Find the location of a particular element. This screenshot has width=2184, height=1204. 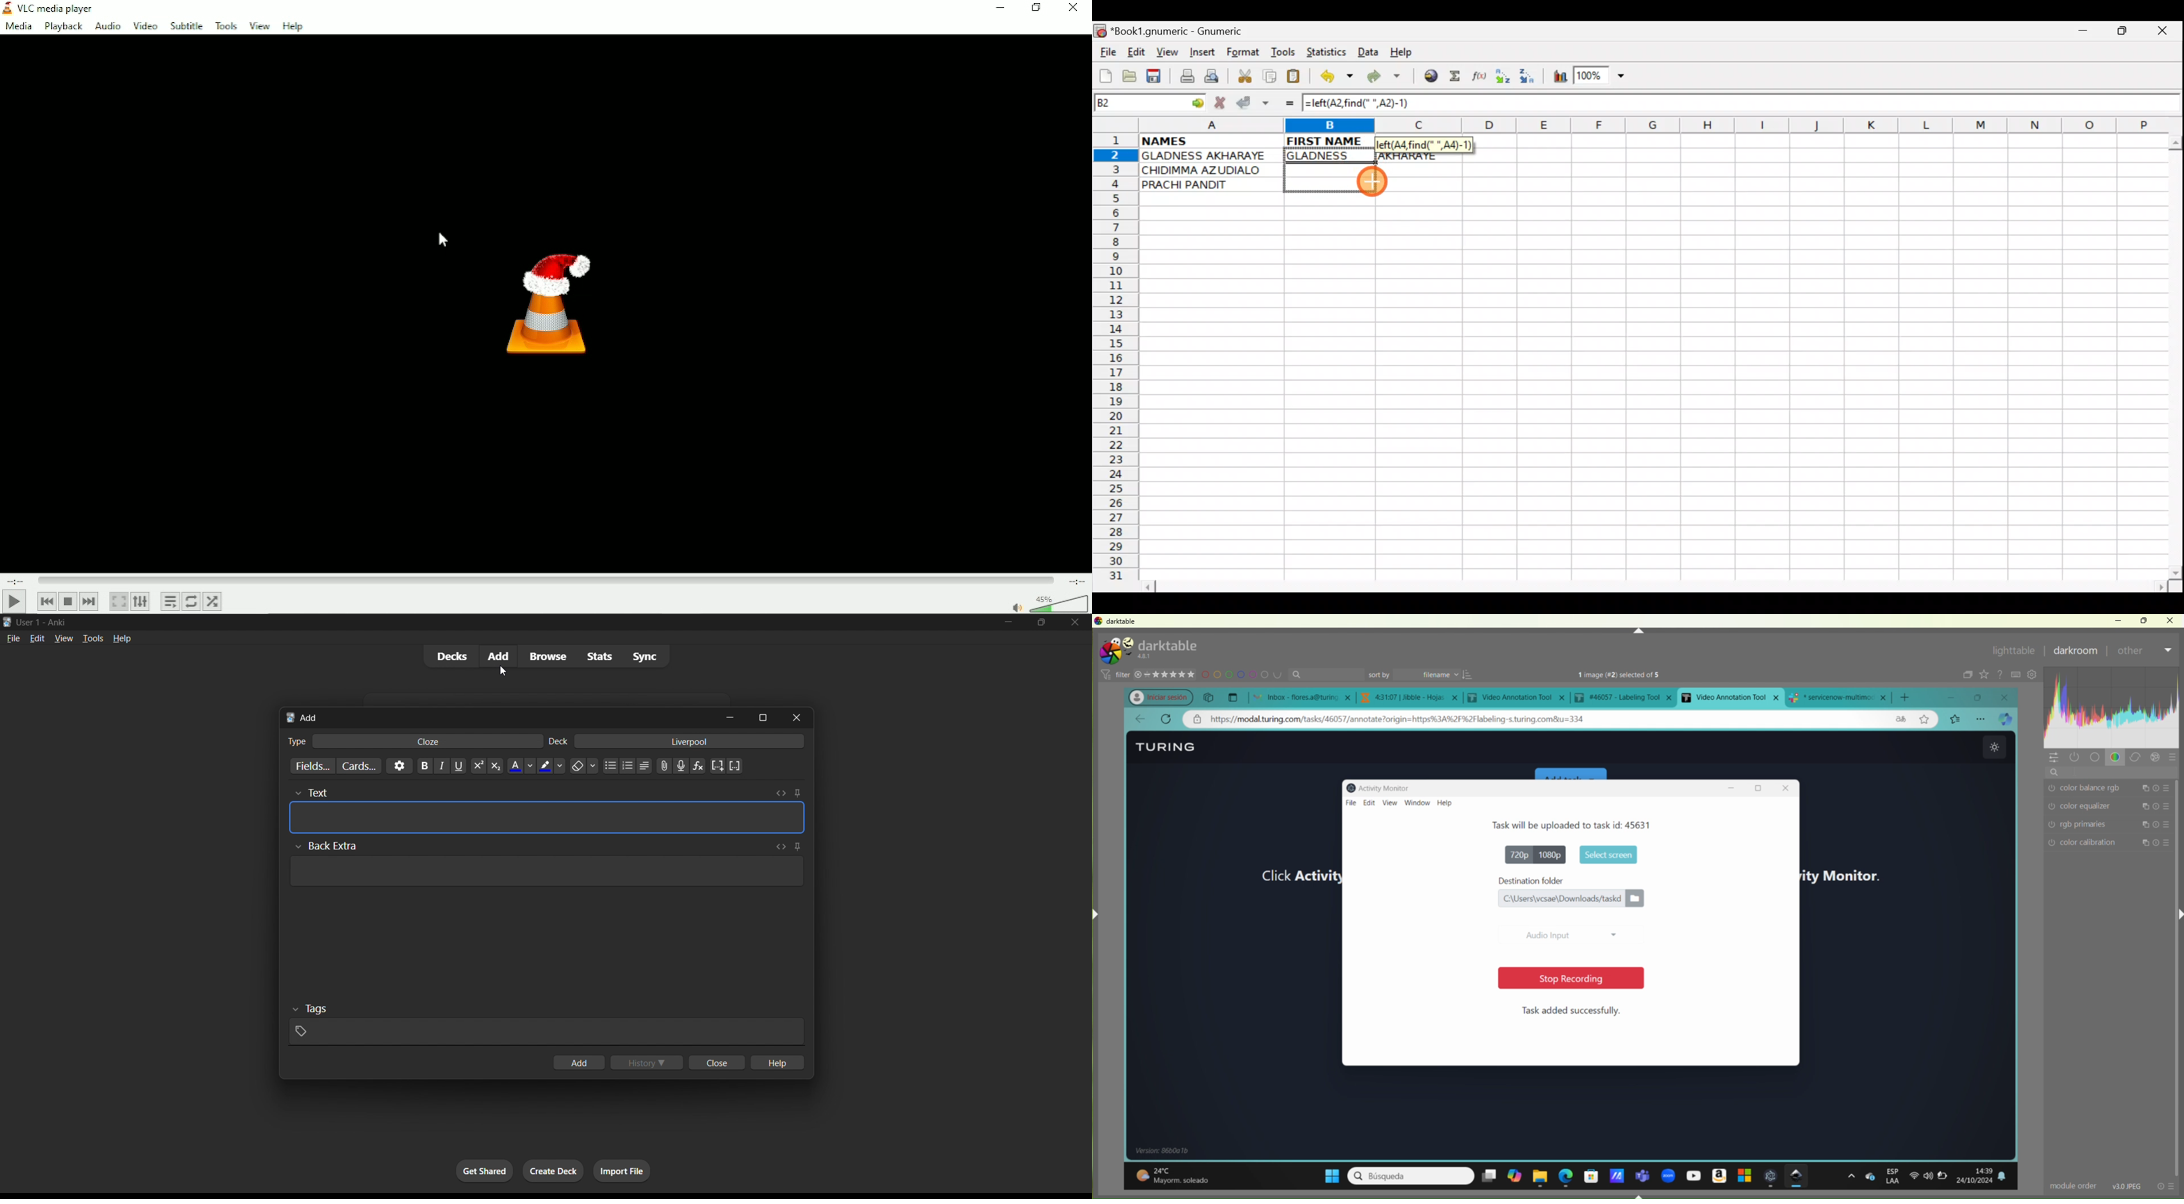

Sum in the current cell is located at coordinates (1459, 77).